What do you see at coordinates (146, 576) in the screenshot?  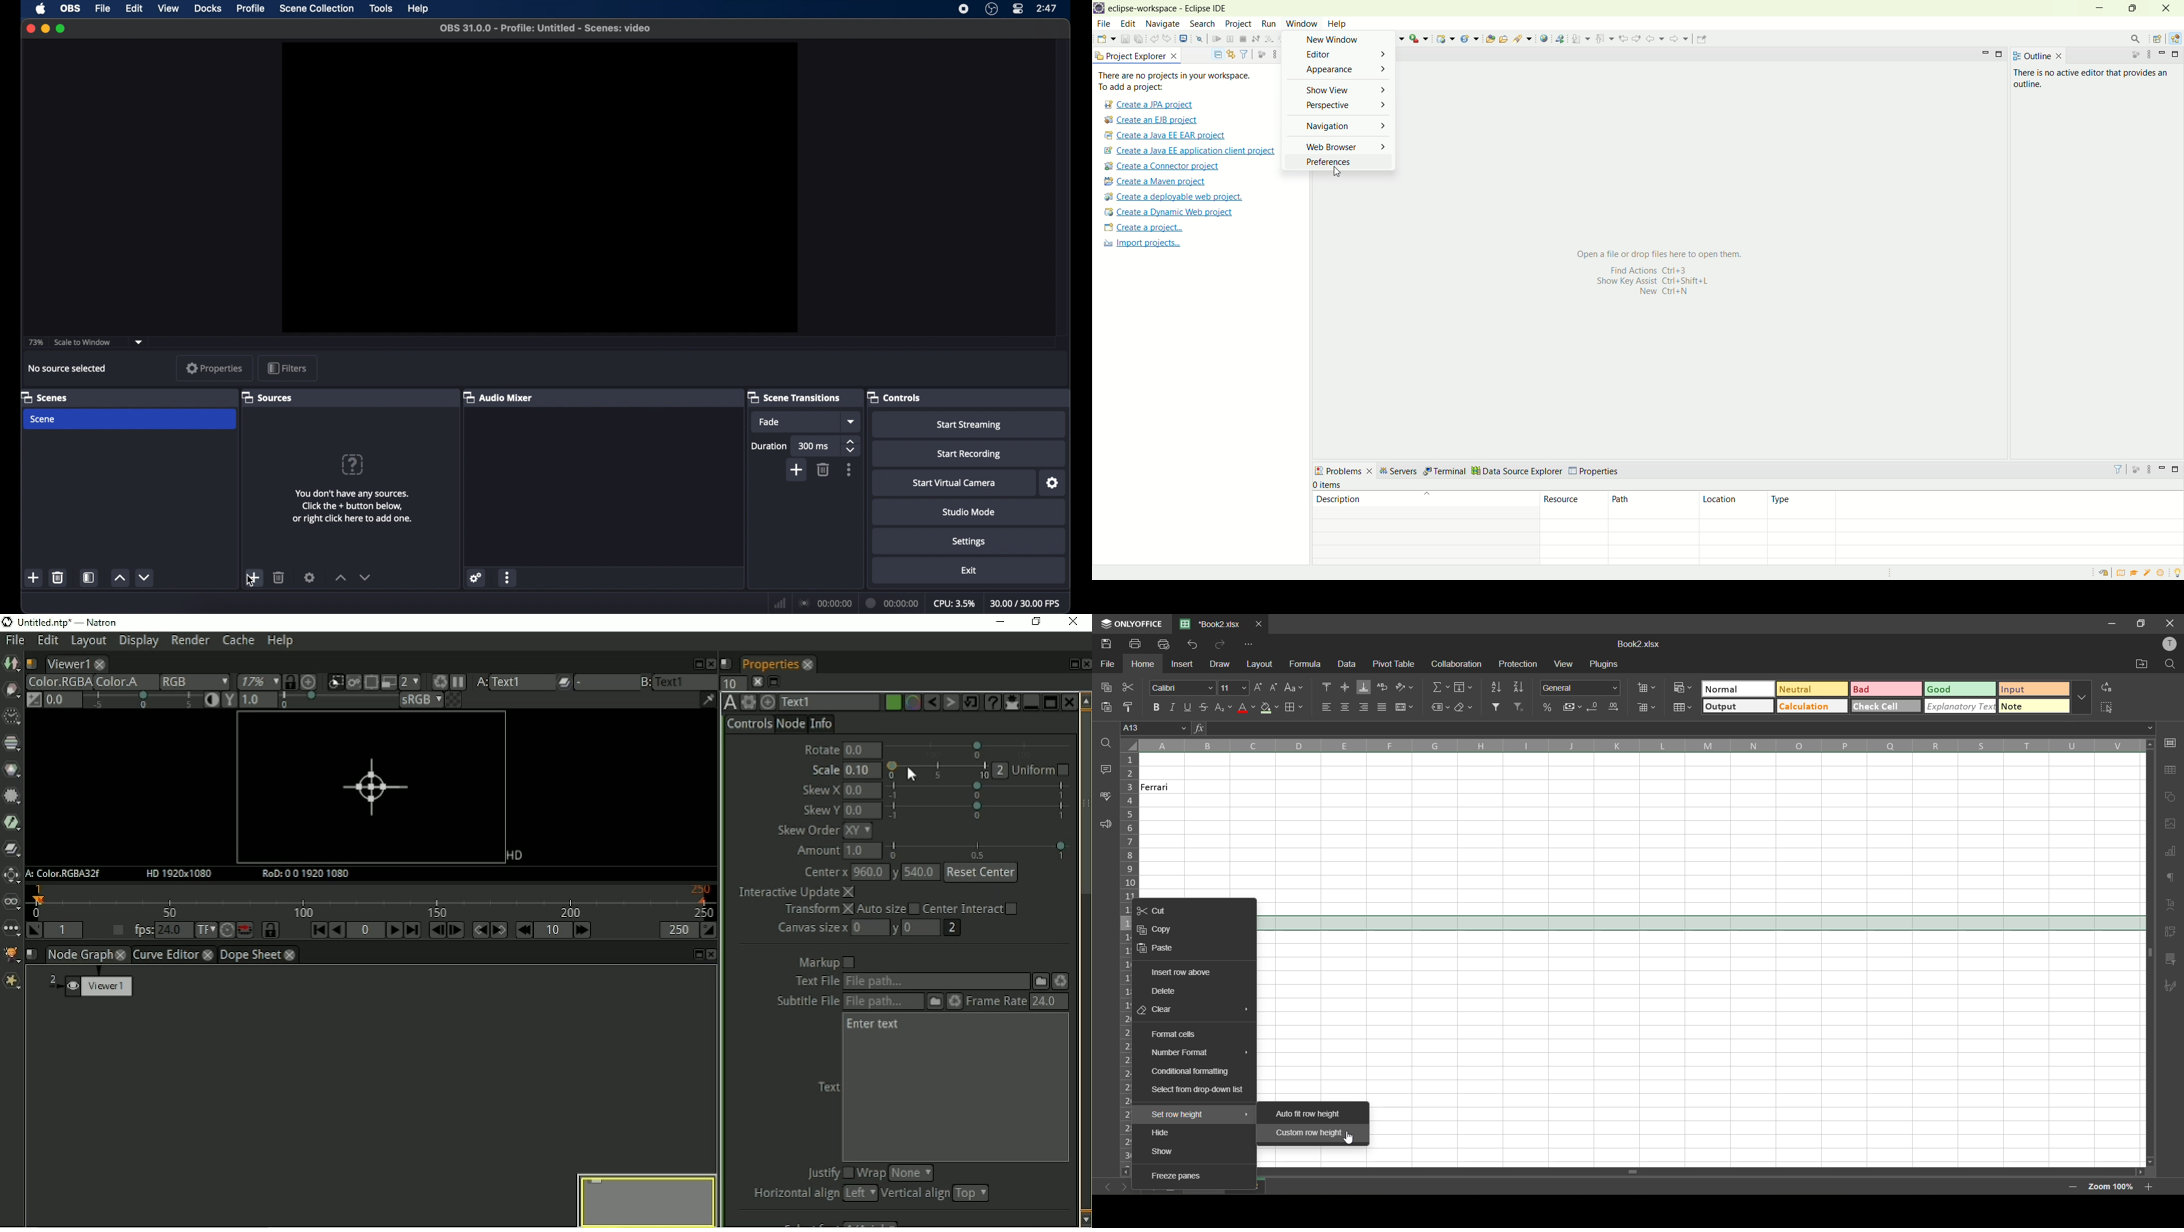 I see `decrement button` at bounding box center [146, 576].